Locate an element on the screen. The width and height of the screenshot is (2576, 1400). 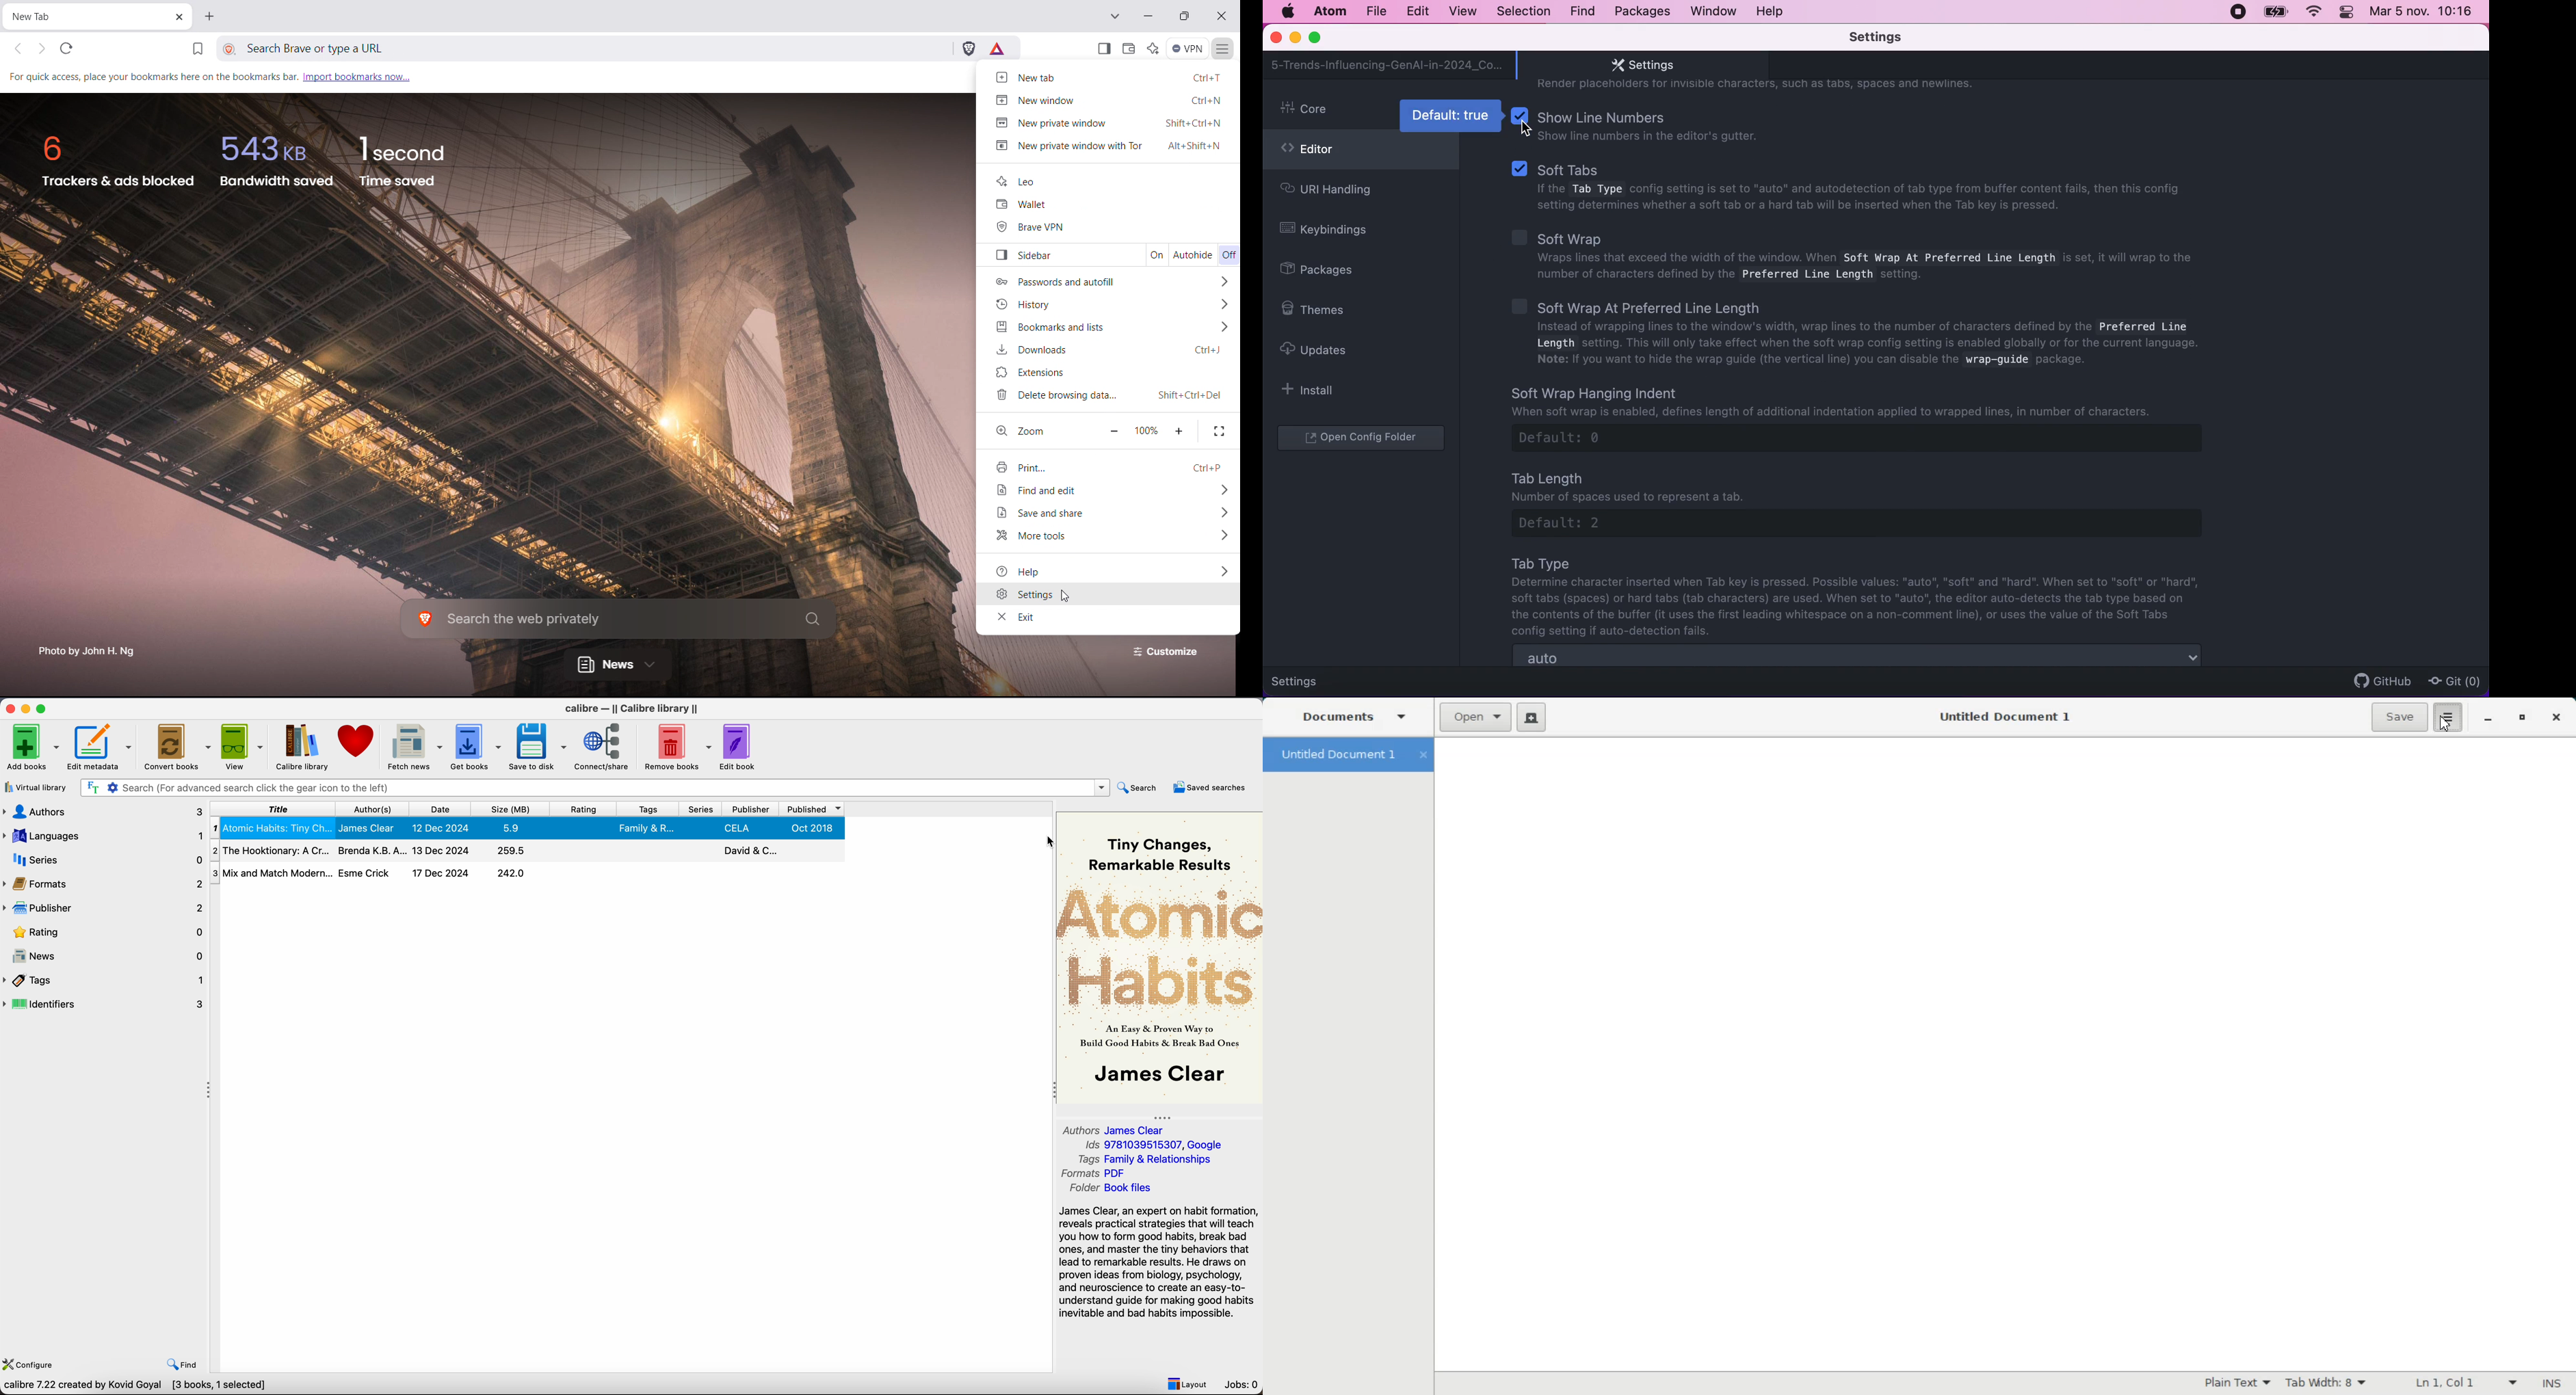
cursor is located at coordinates (1049, 843).